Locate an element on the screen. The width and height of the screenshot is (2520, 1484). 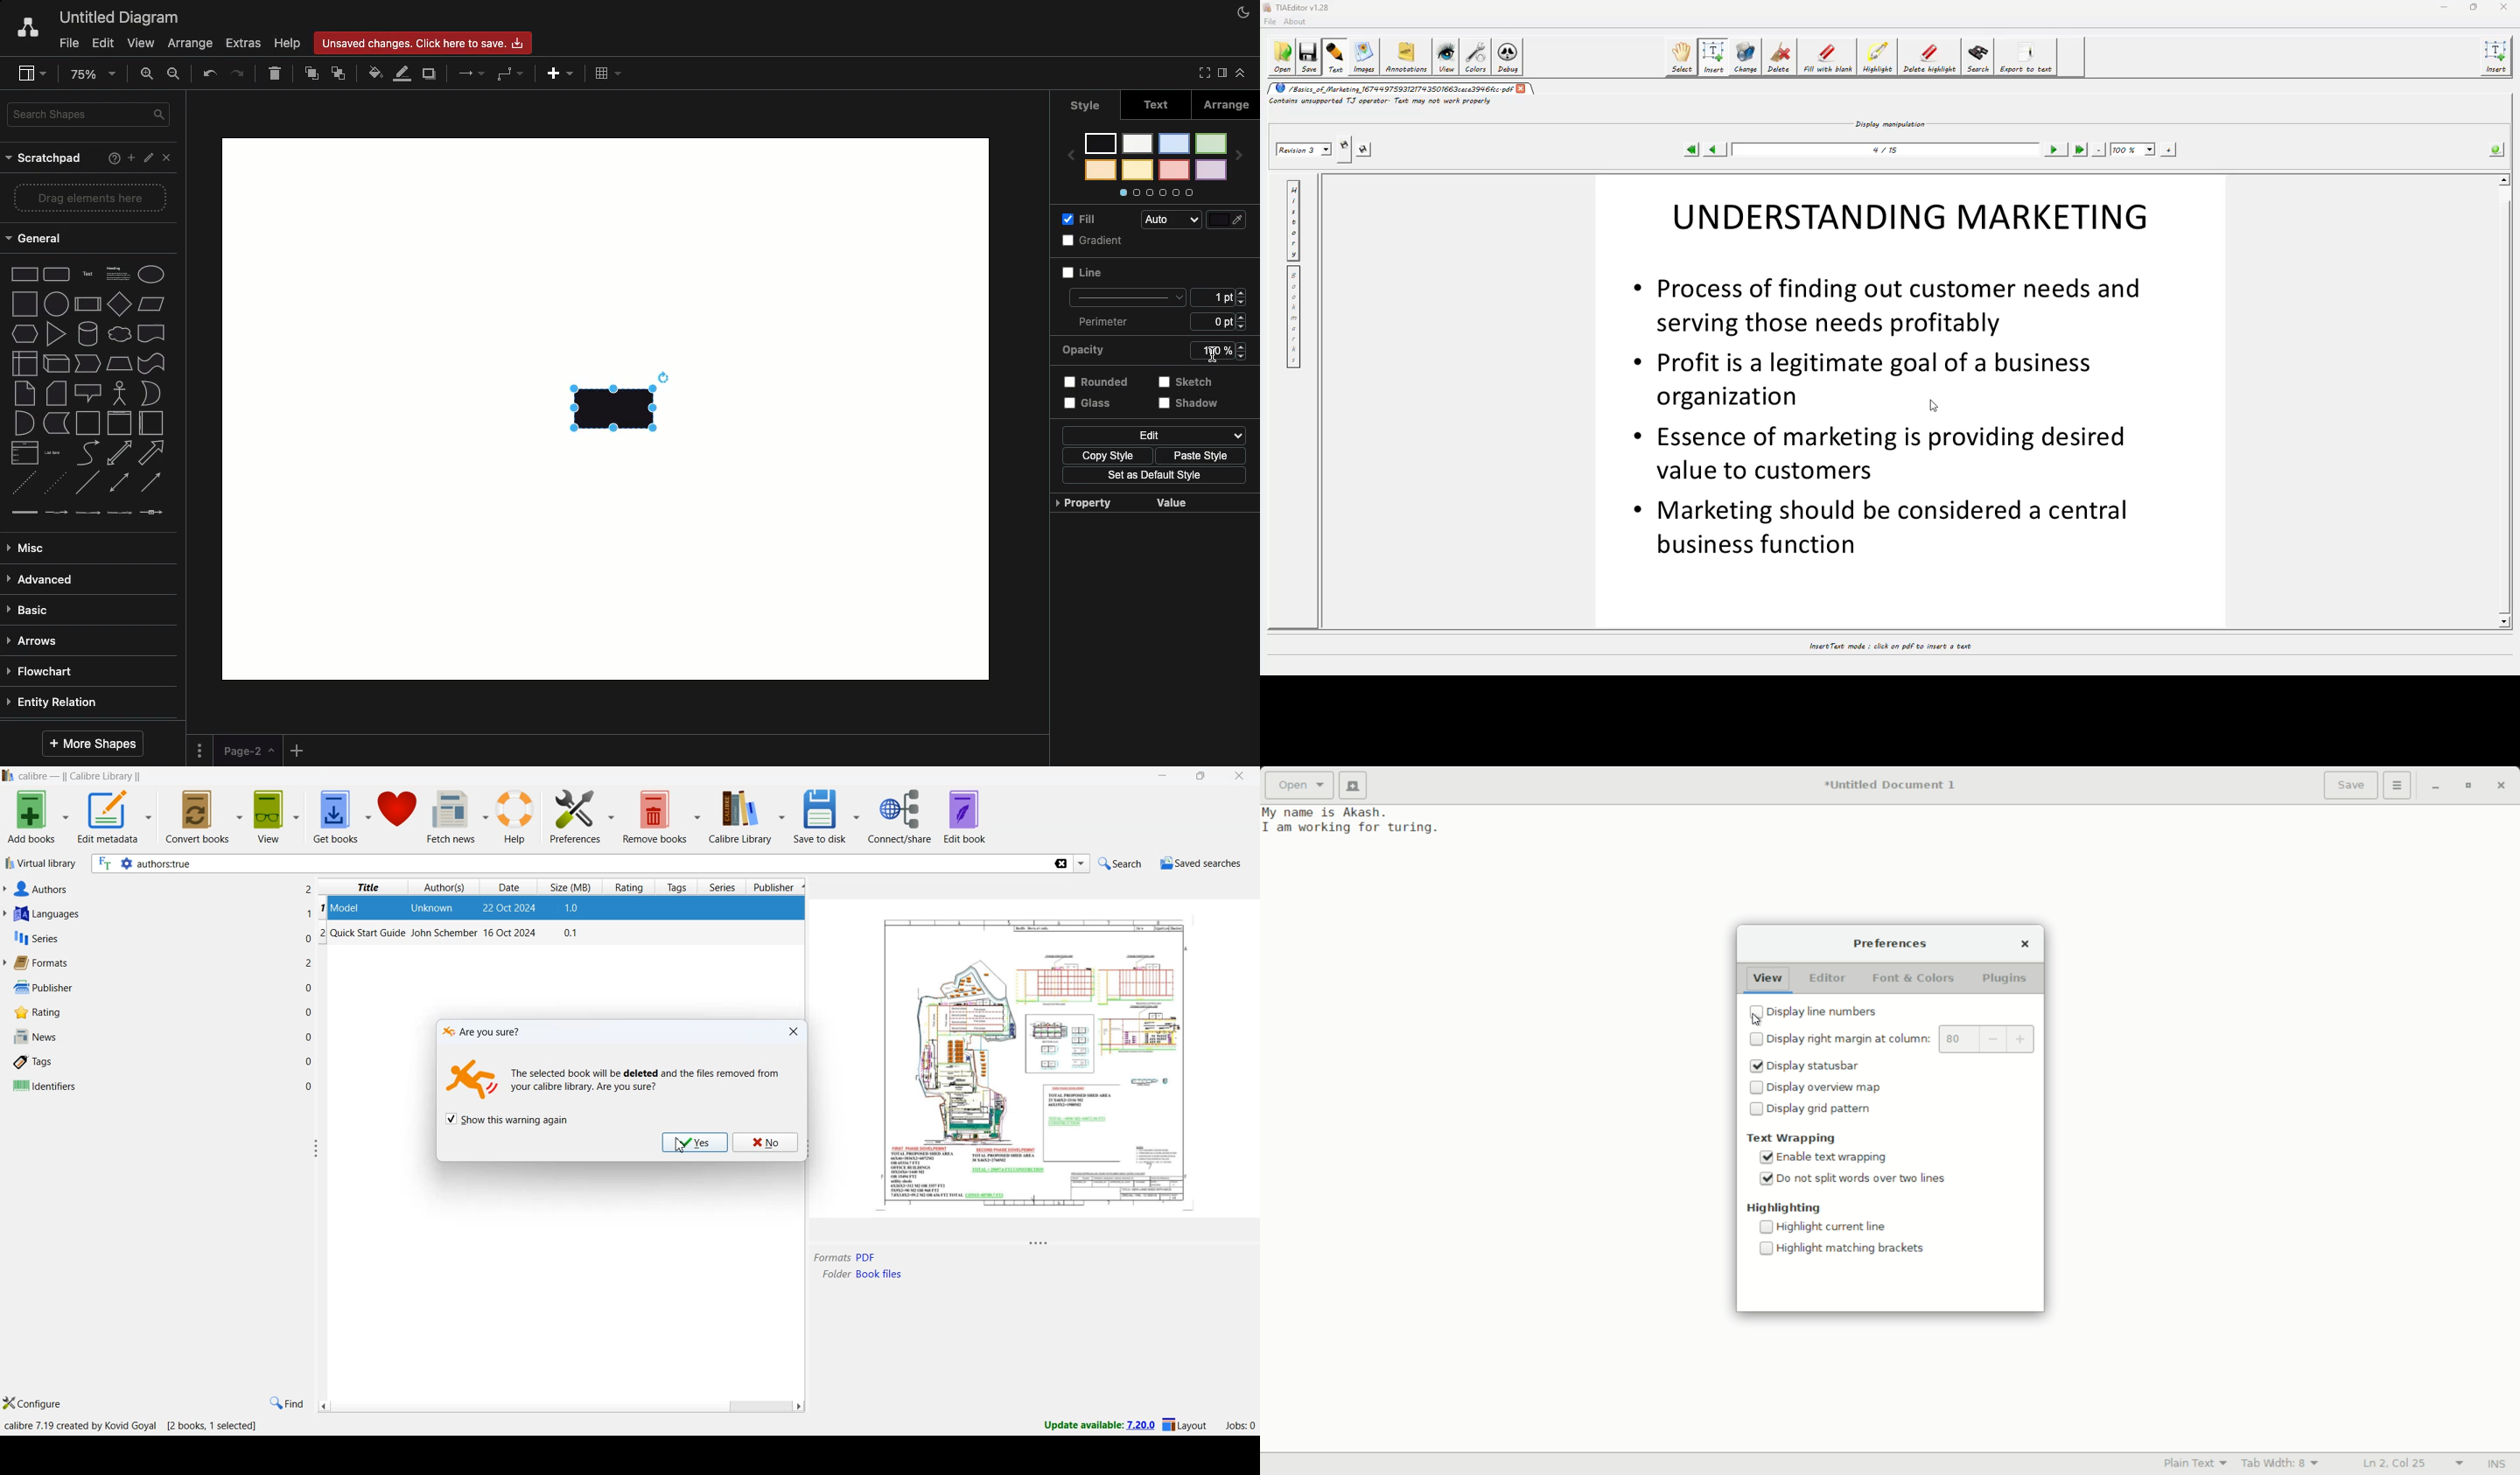
add books is located at coordinates (37, 817).